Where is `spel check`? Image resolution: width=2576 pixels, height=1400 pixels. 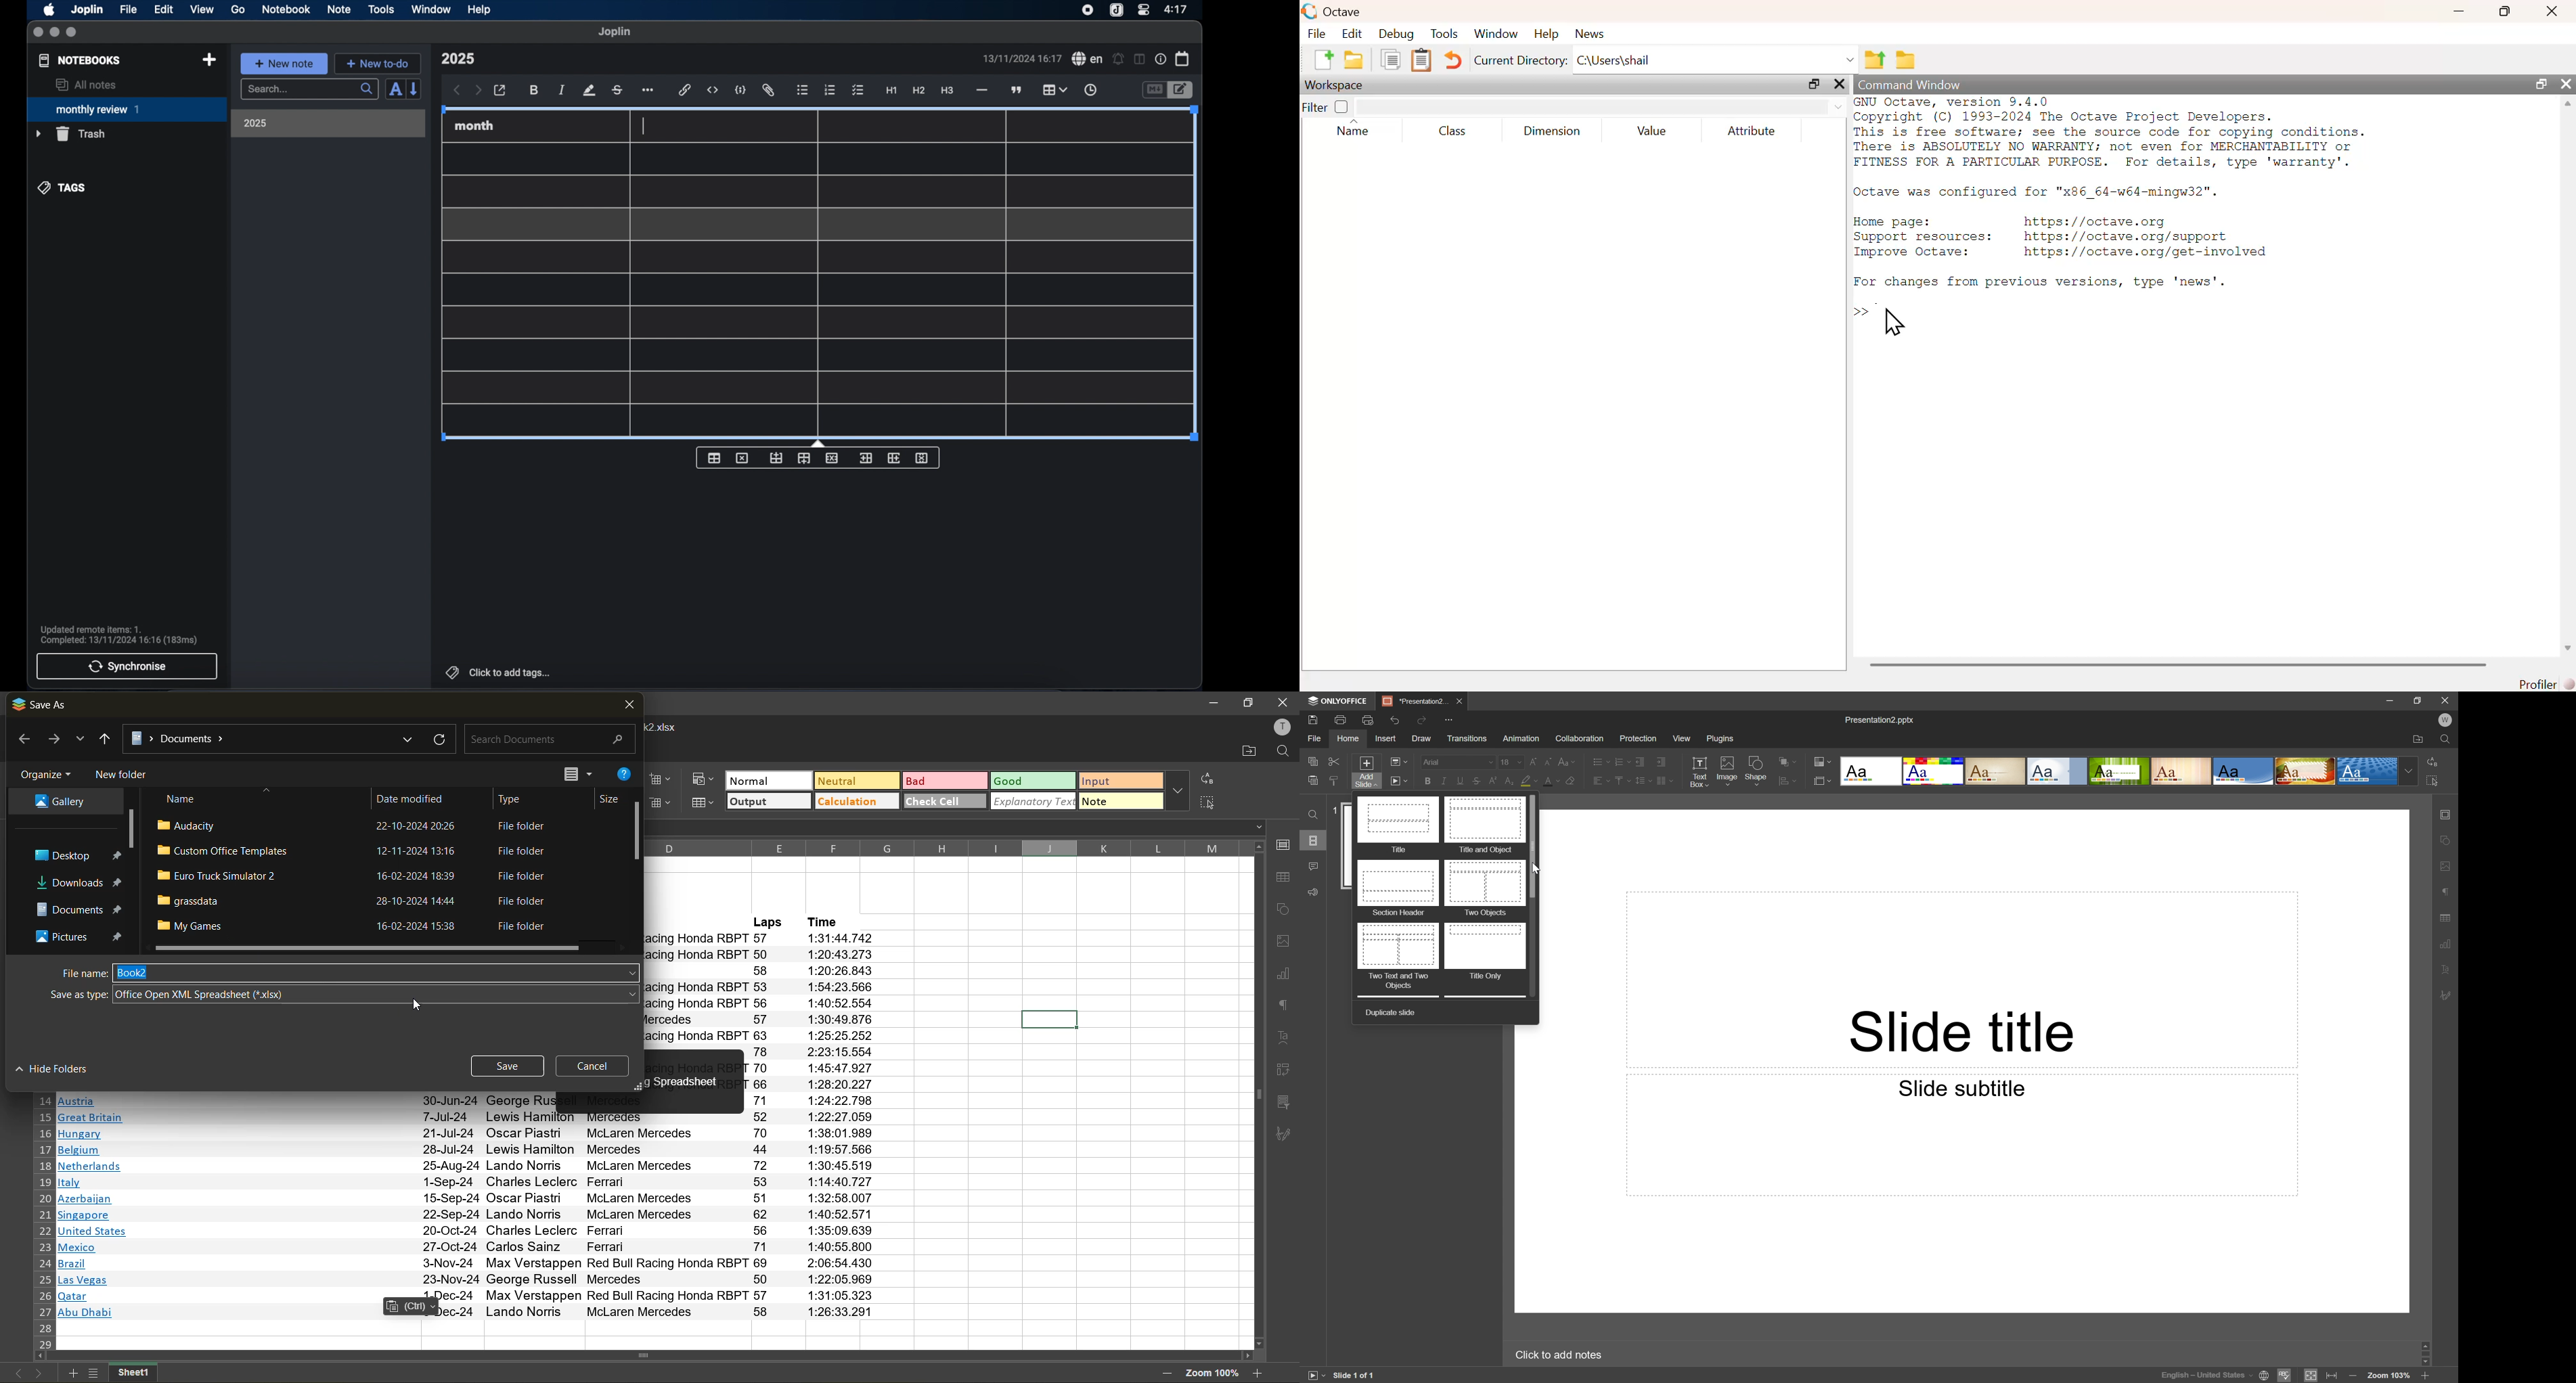
spel check is located at coordinates (1088, 59).